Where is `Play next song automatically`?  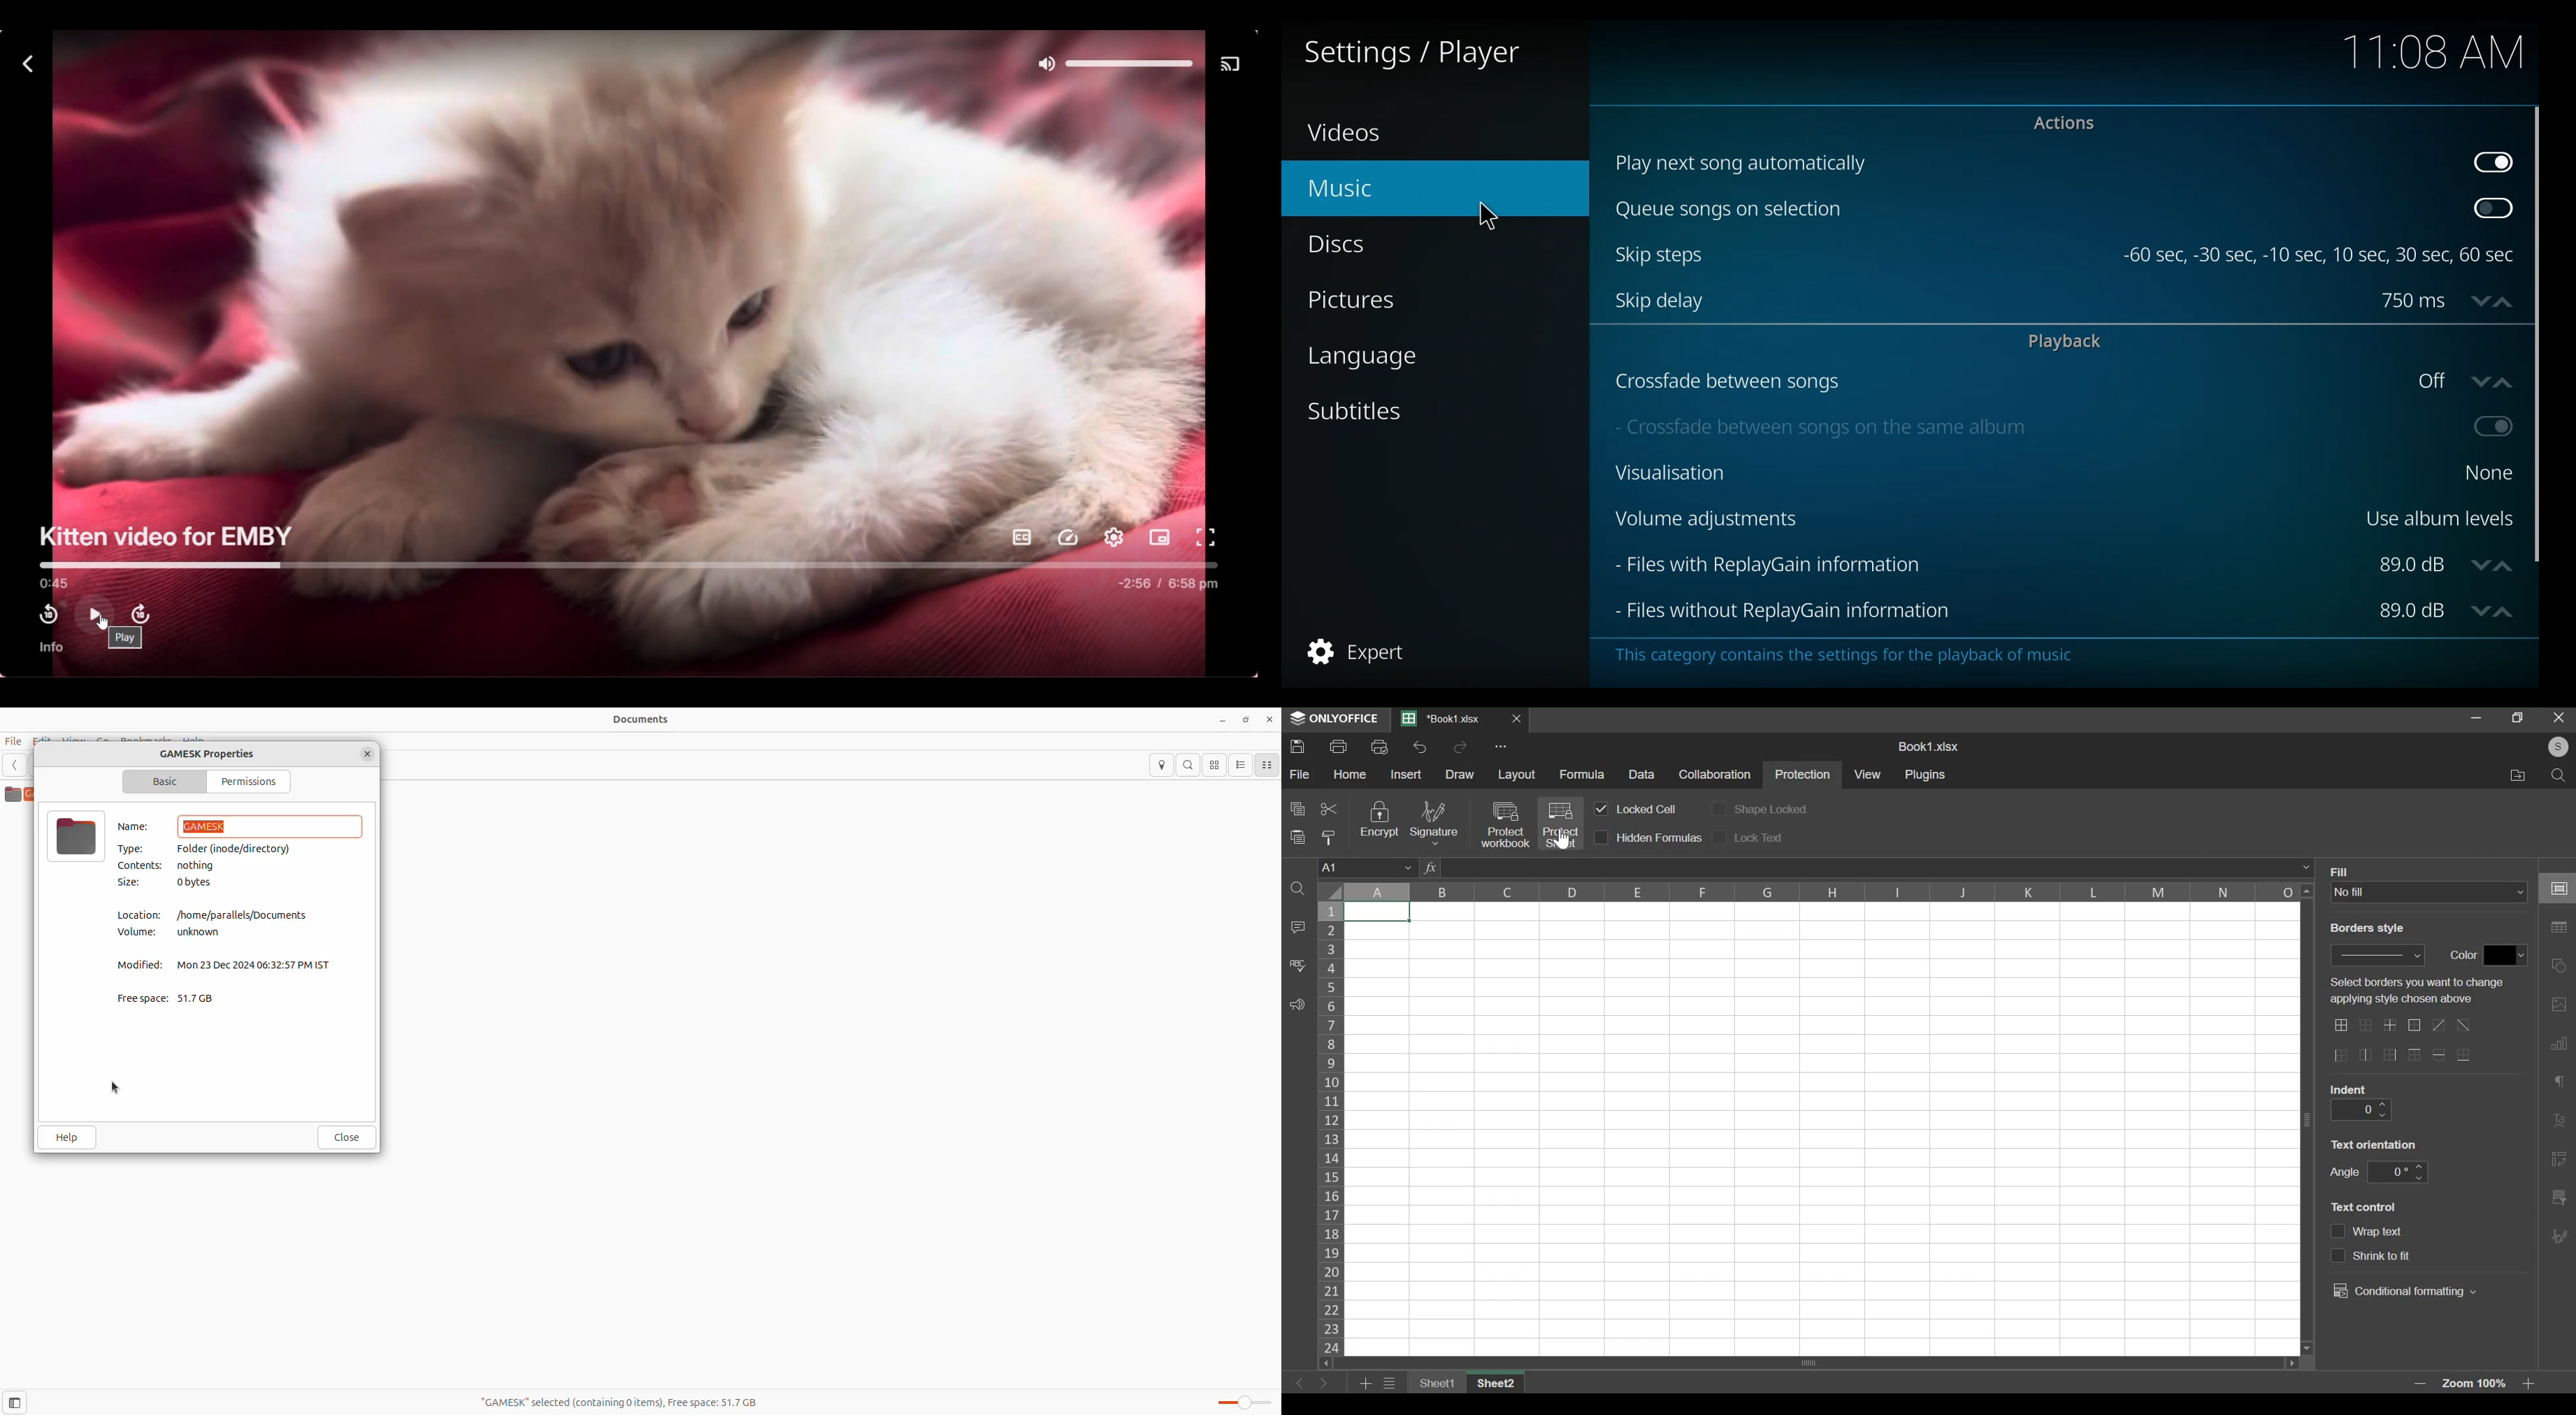
Play next song automatically is located at coordinates (2037, 164).